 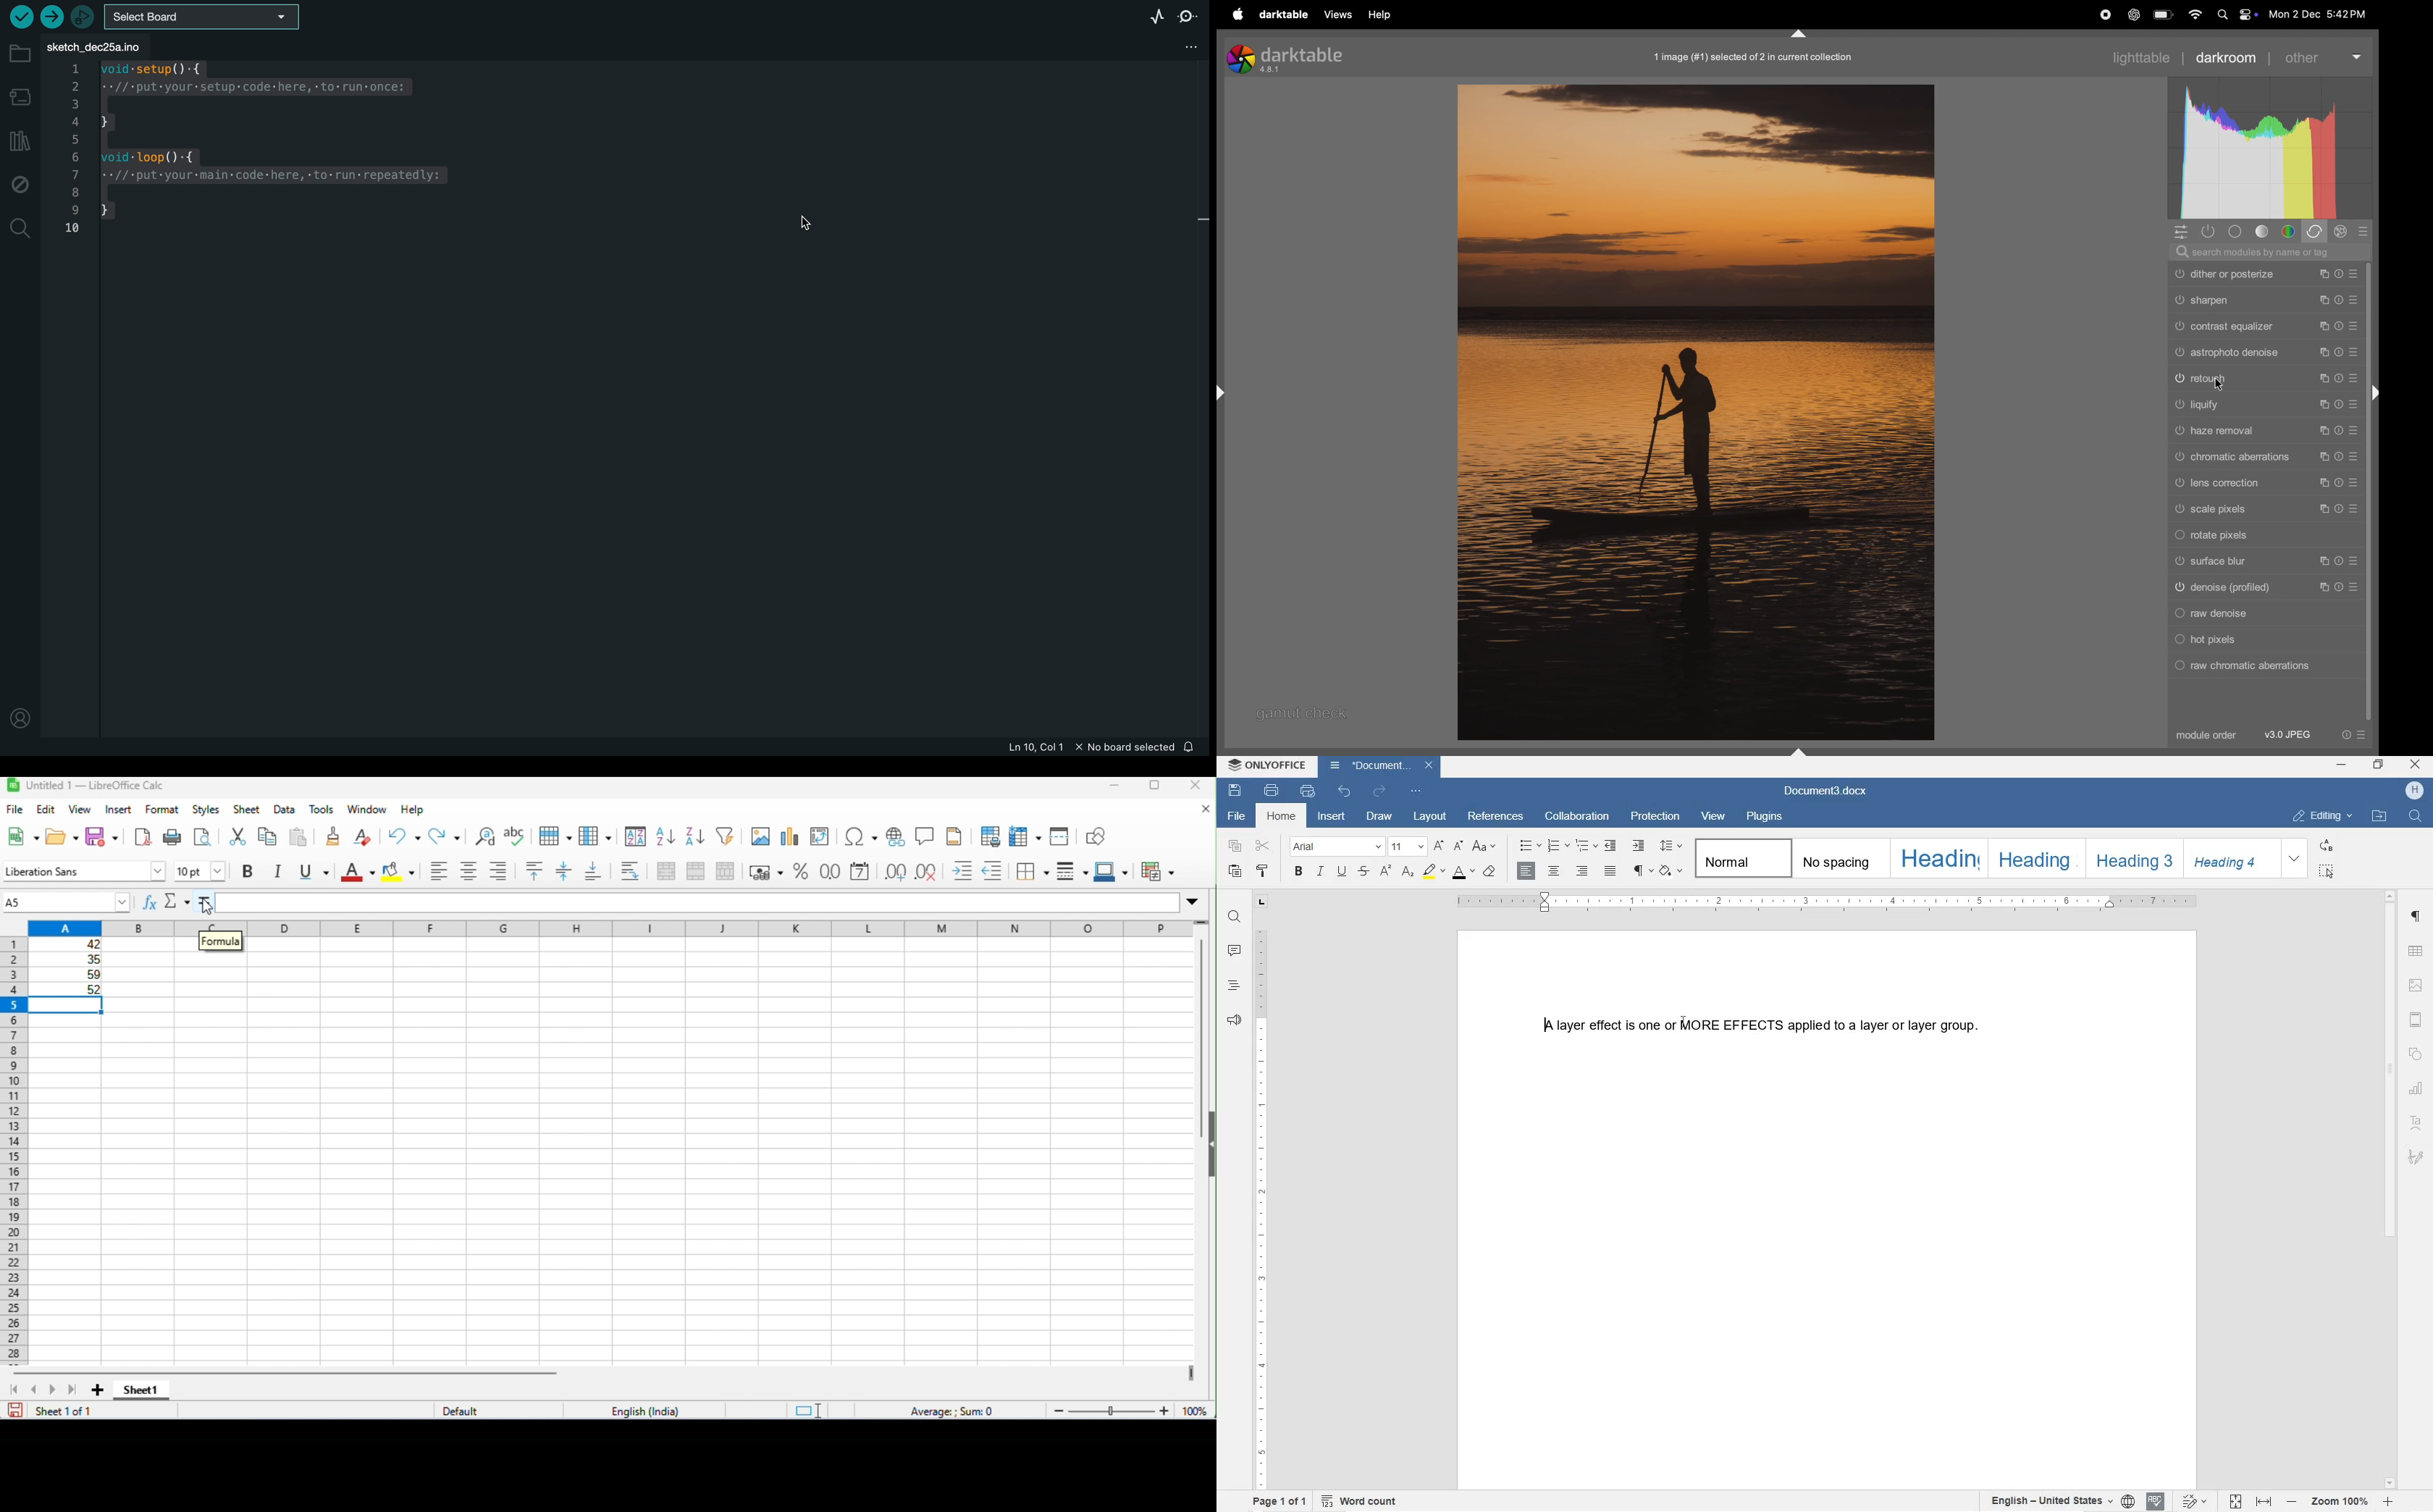 I want to click on surface blur, so click(x=2265, y=561).